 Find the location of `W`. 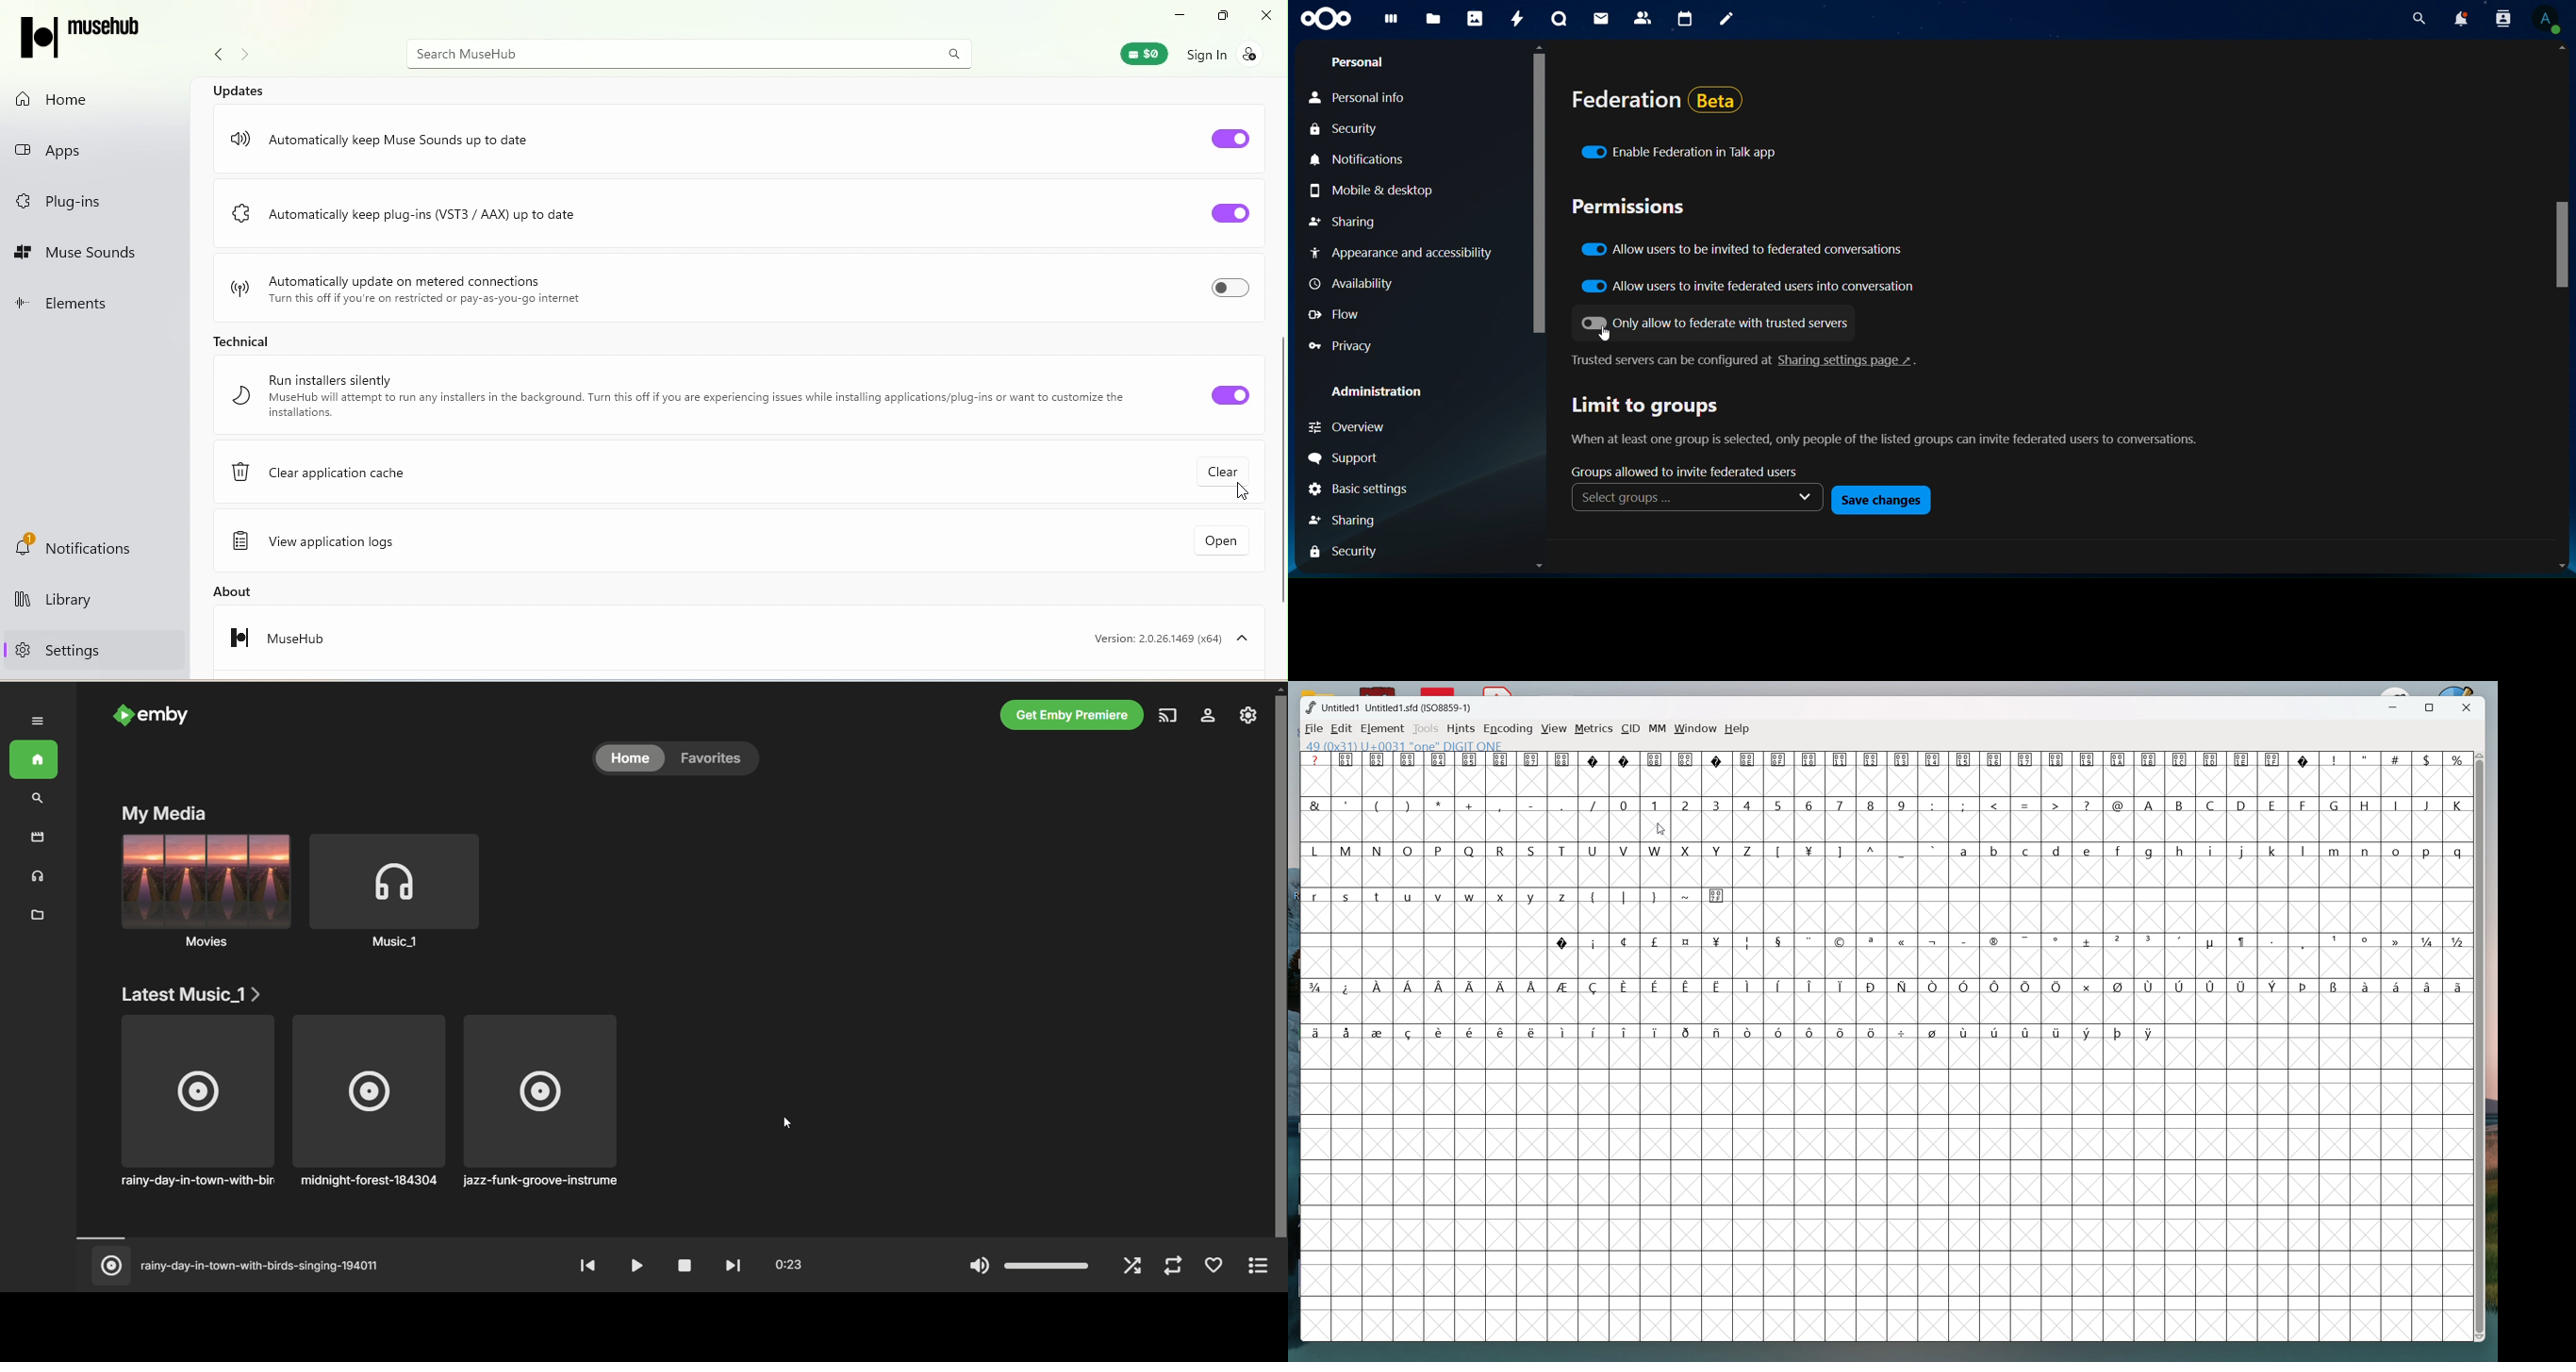

W is located at coordinates (1656, 850).